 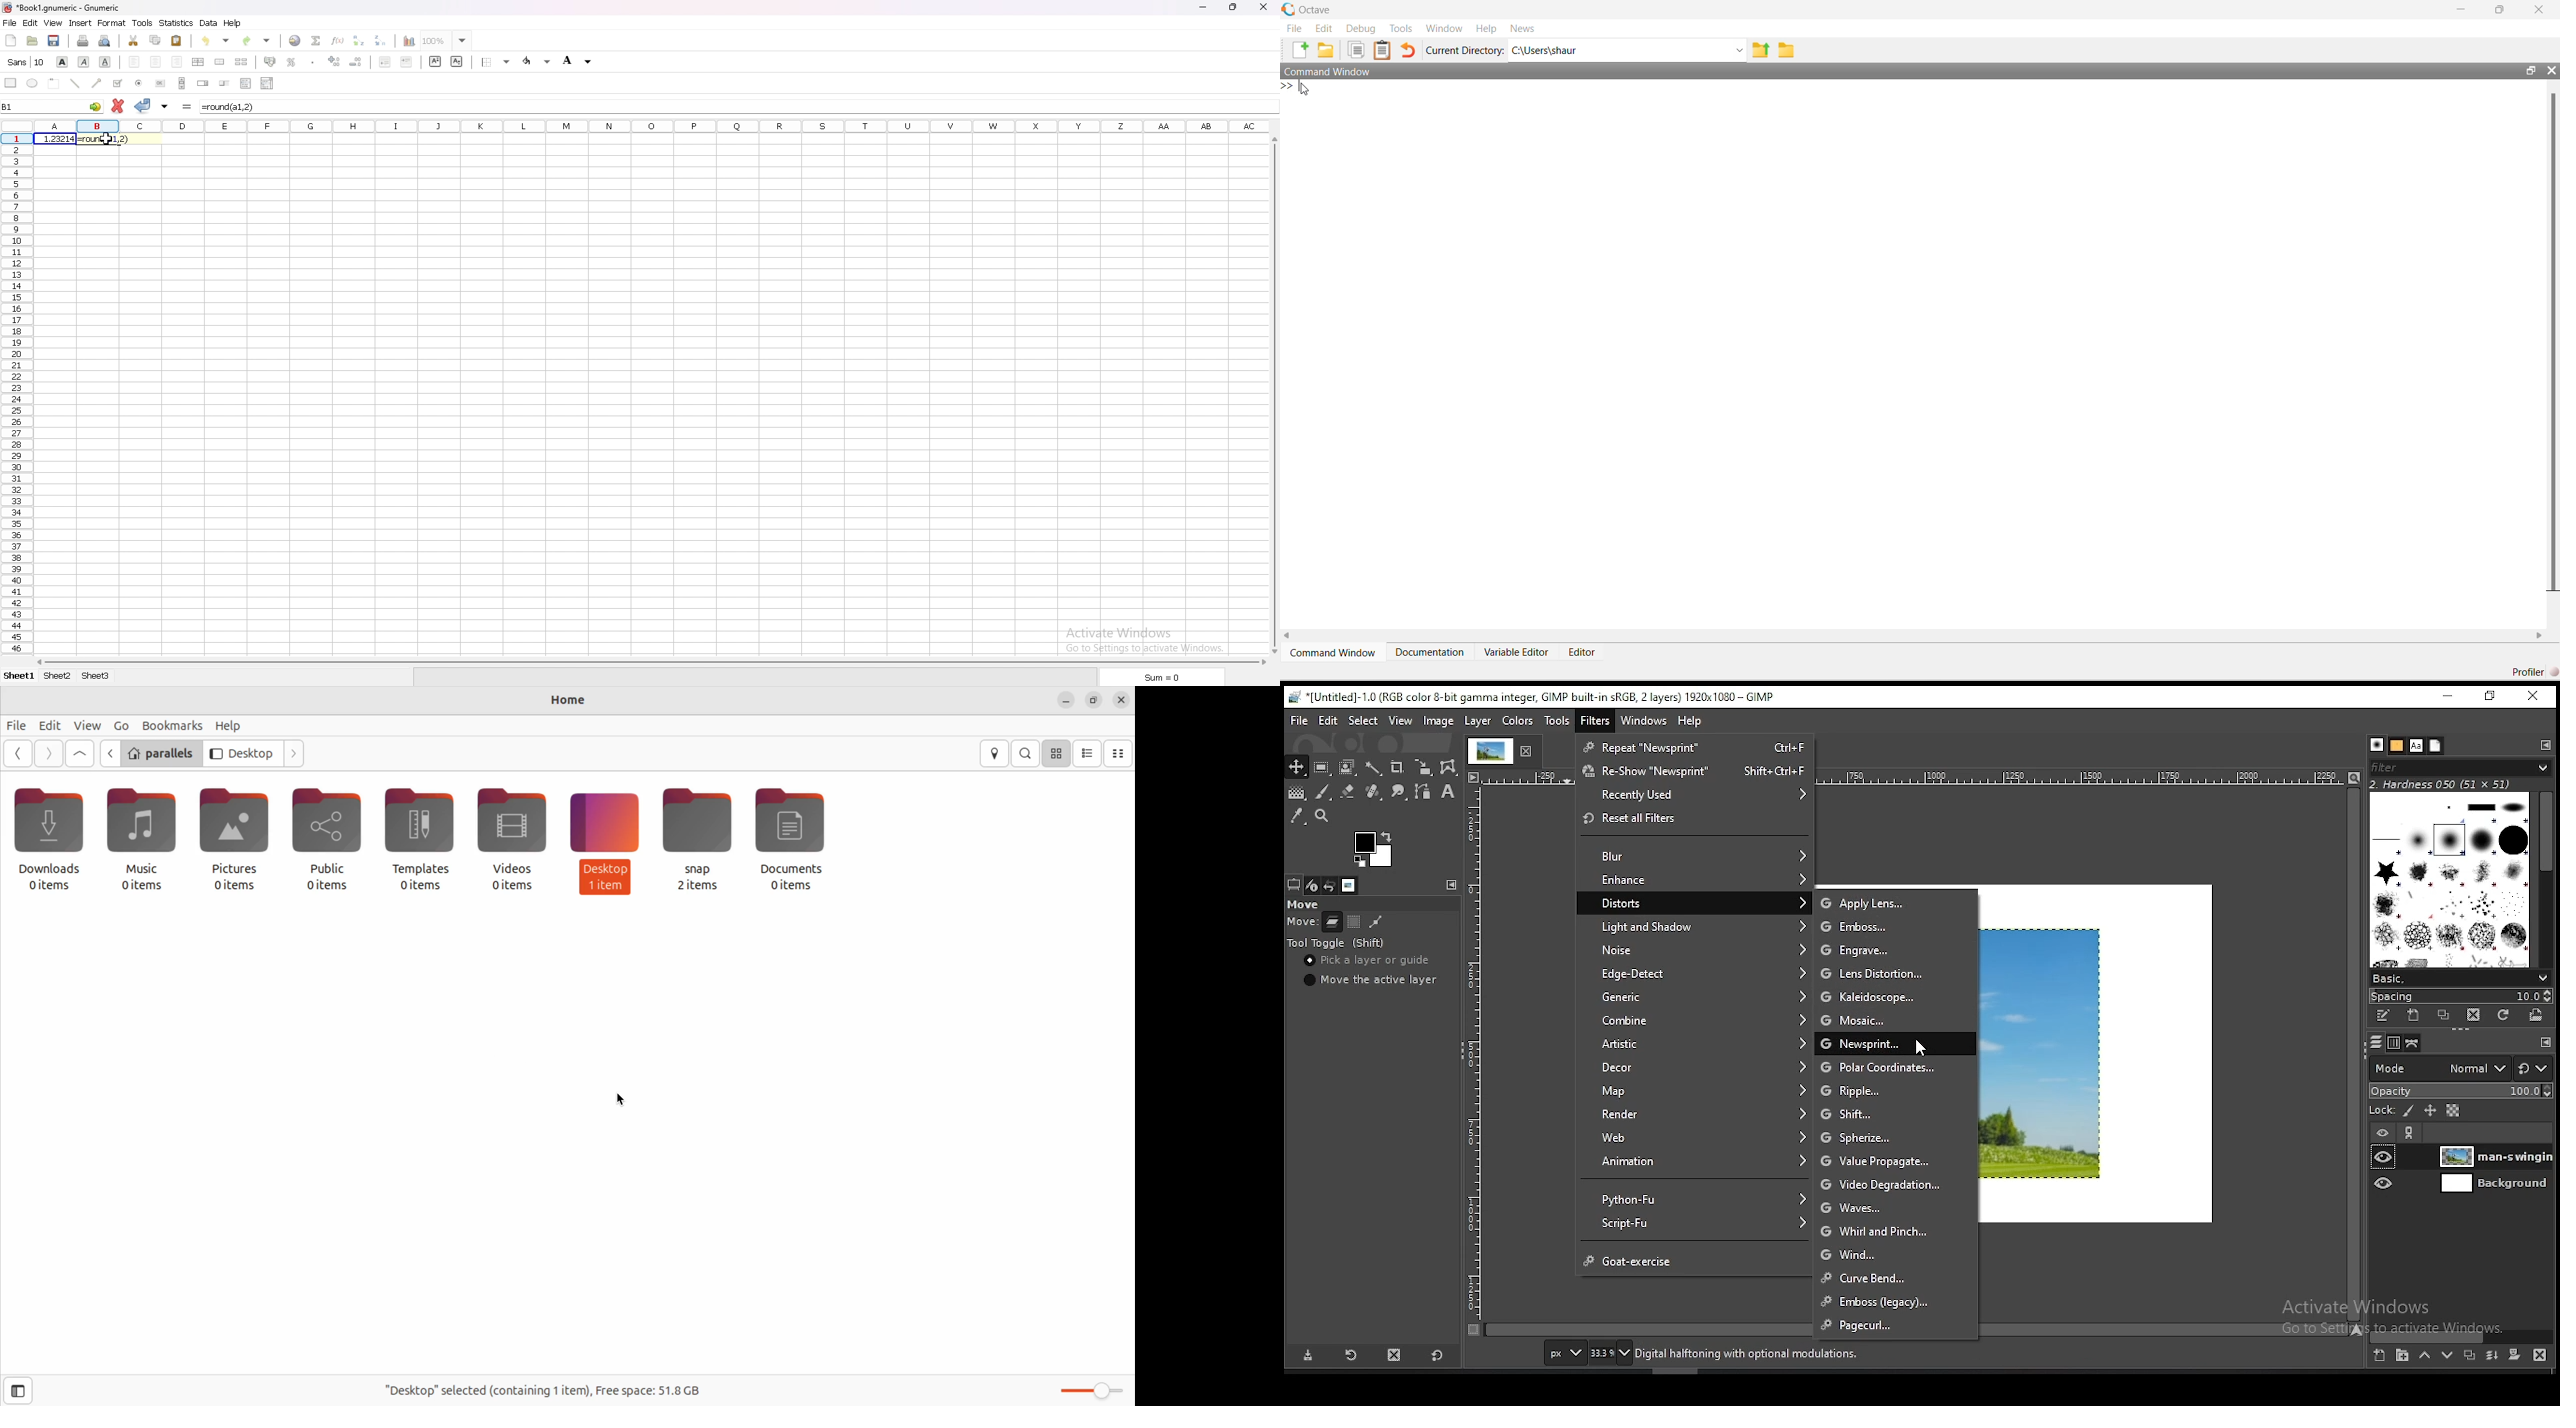 What do you see at coordinates (143, 106) in the screenshot?
I see `accept changes` at bounding box center [143, 106].